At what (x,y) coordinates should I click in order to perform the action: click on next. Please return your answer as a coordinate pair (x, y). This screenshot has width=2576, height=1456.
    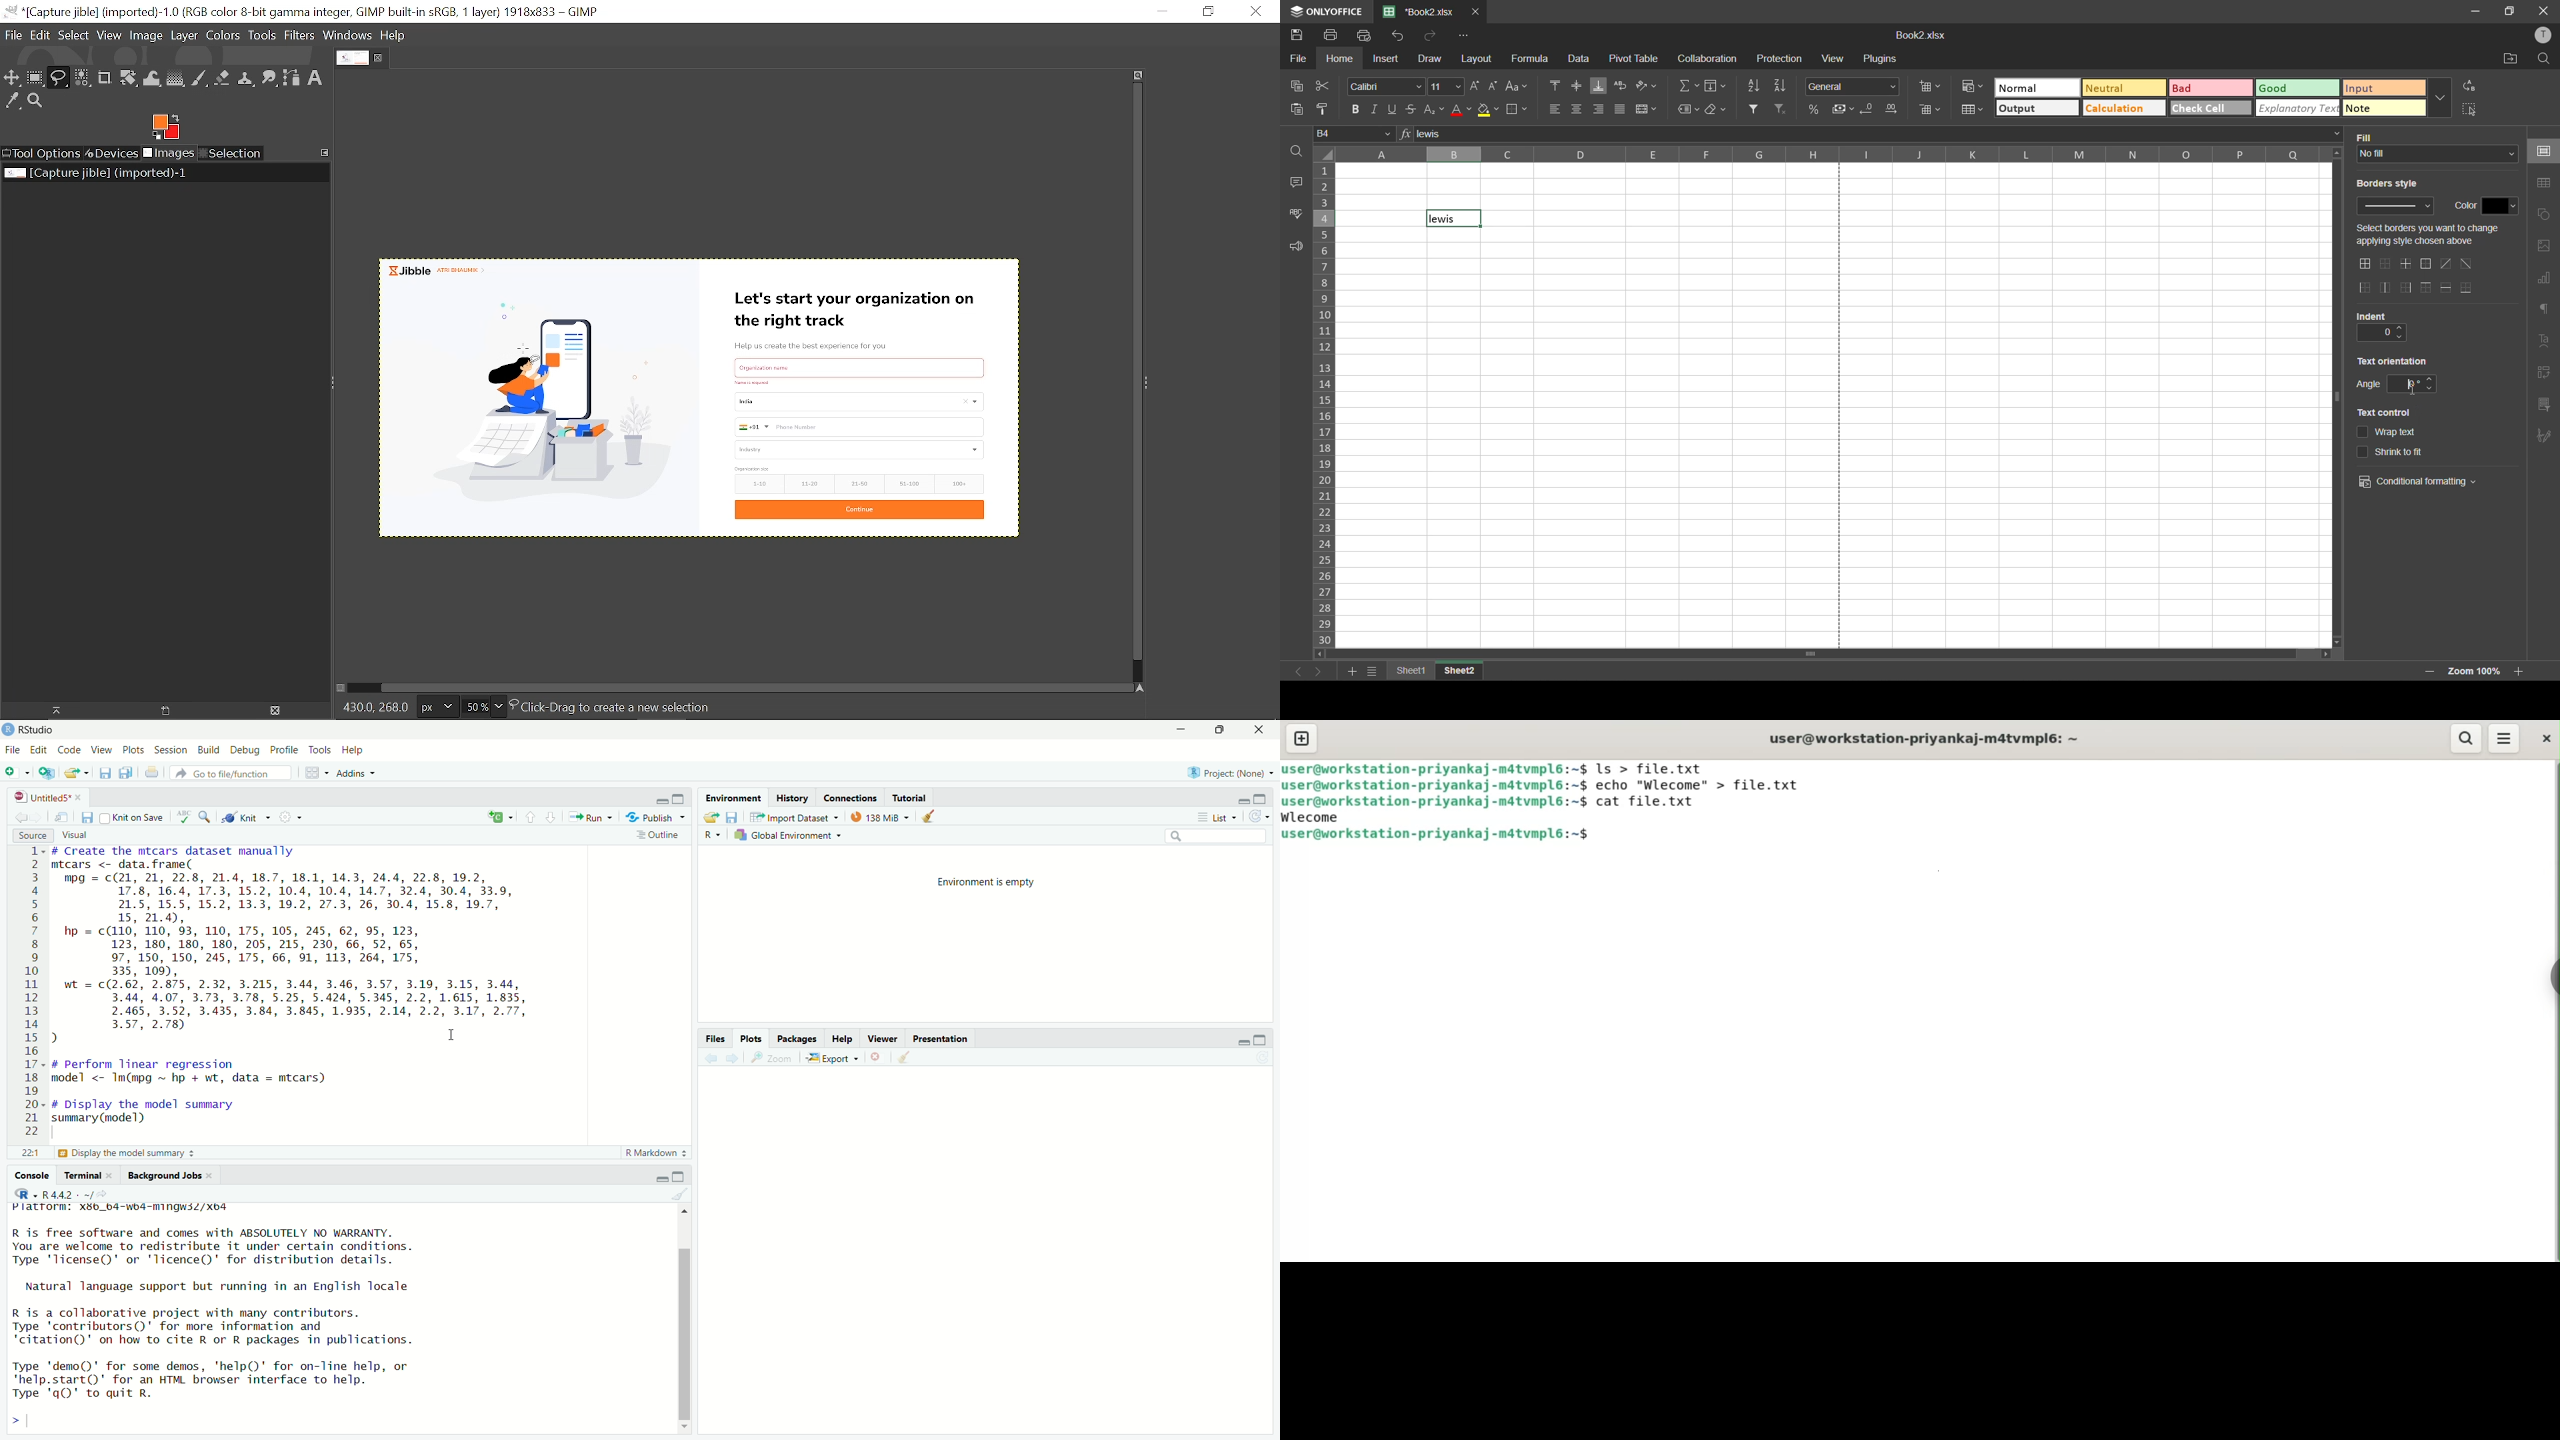
    Looking at the image, I should click on (1318, 673).